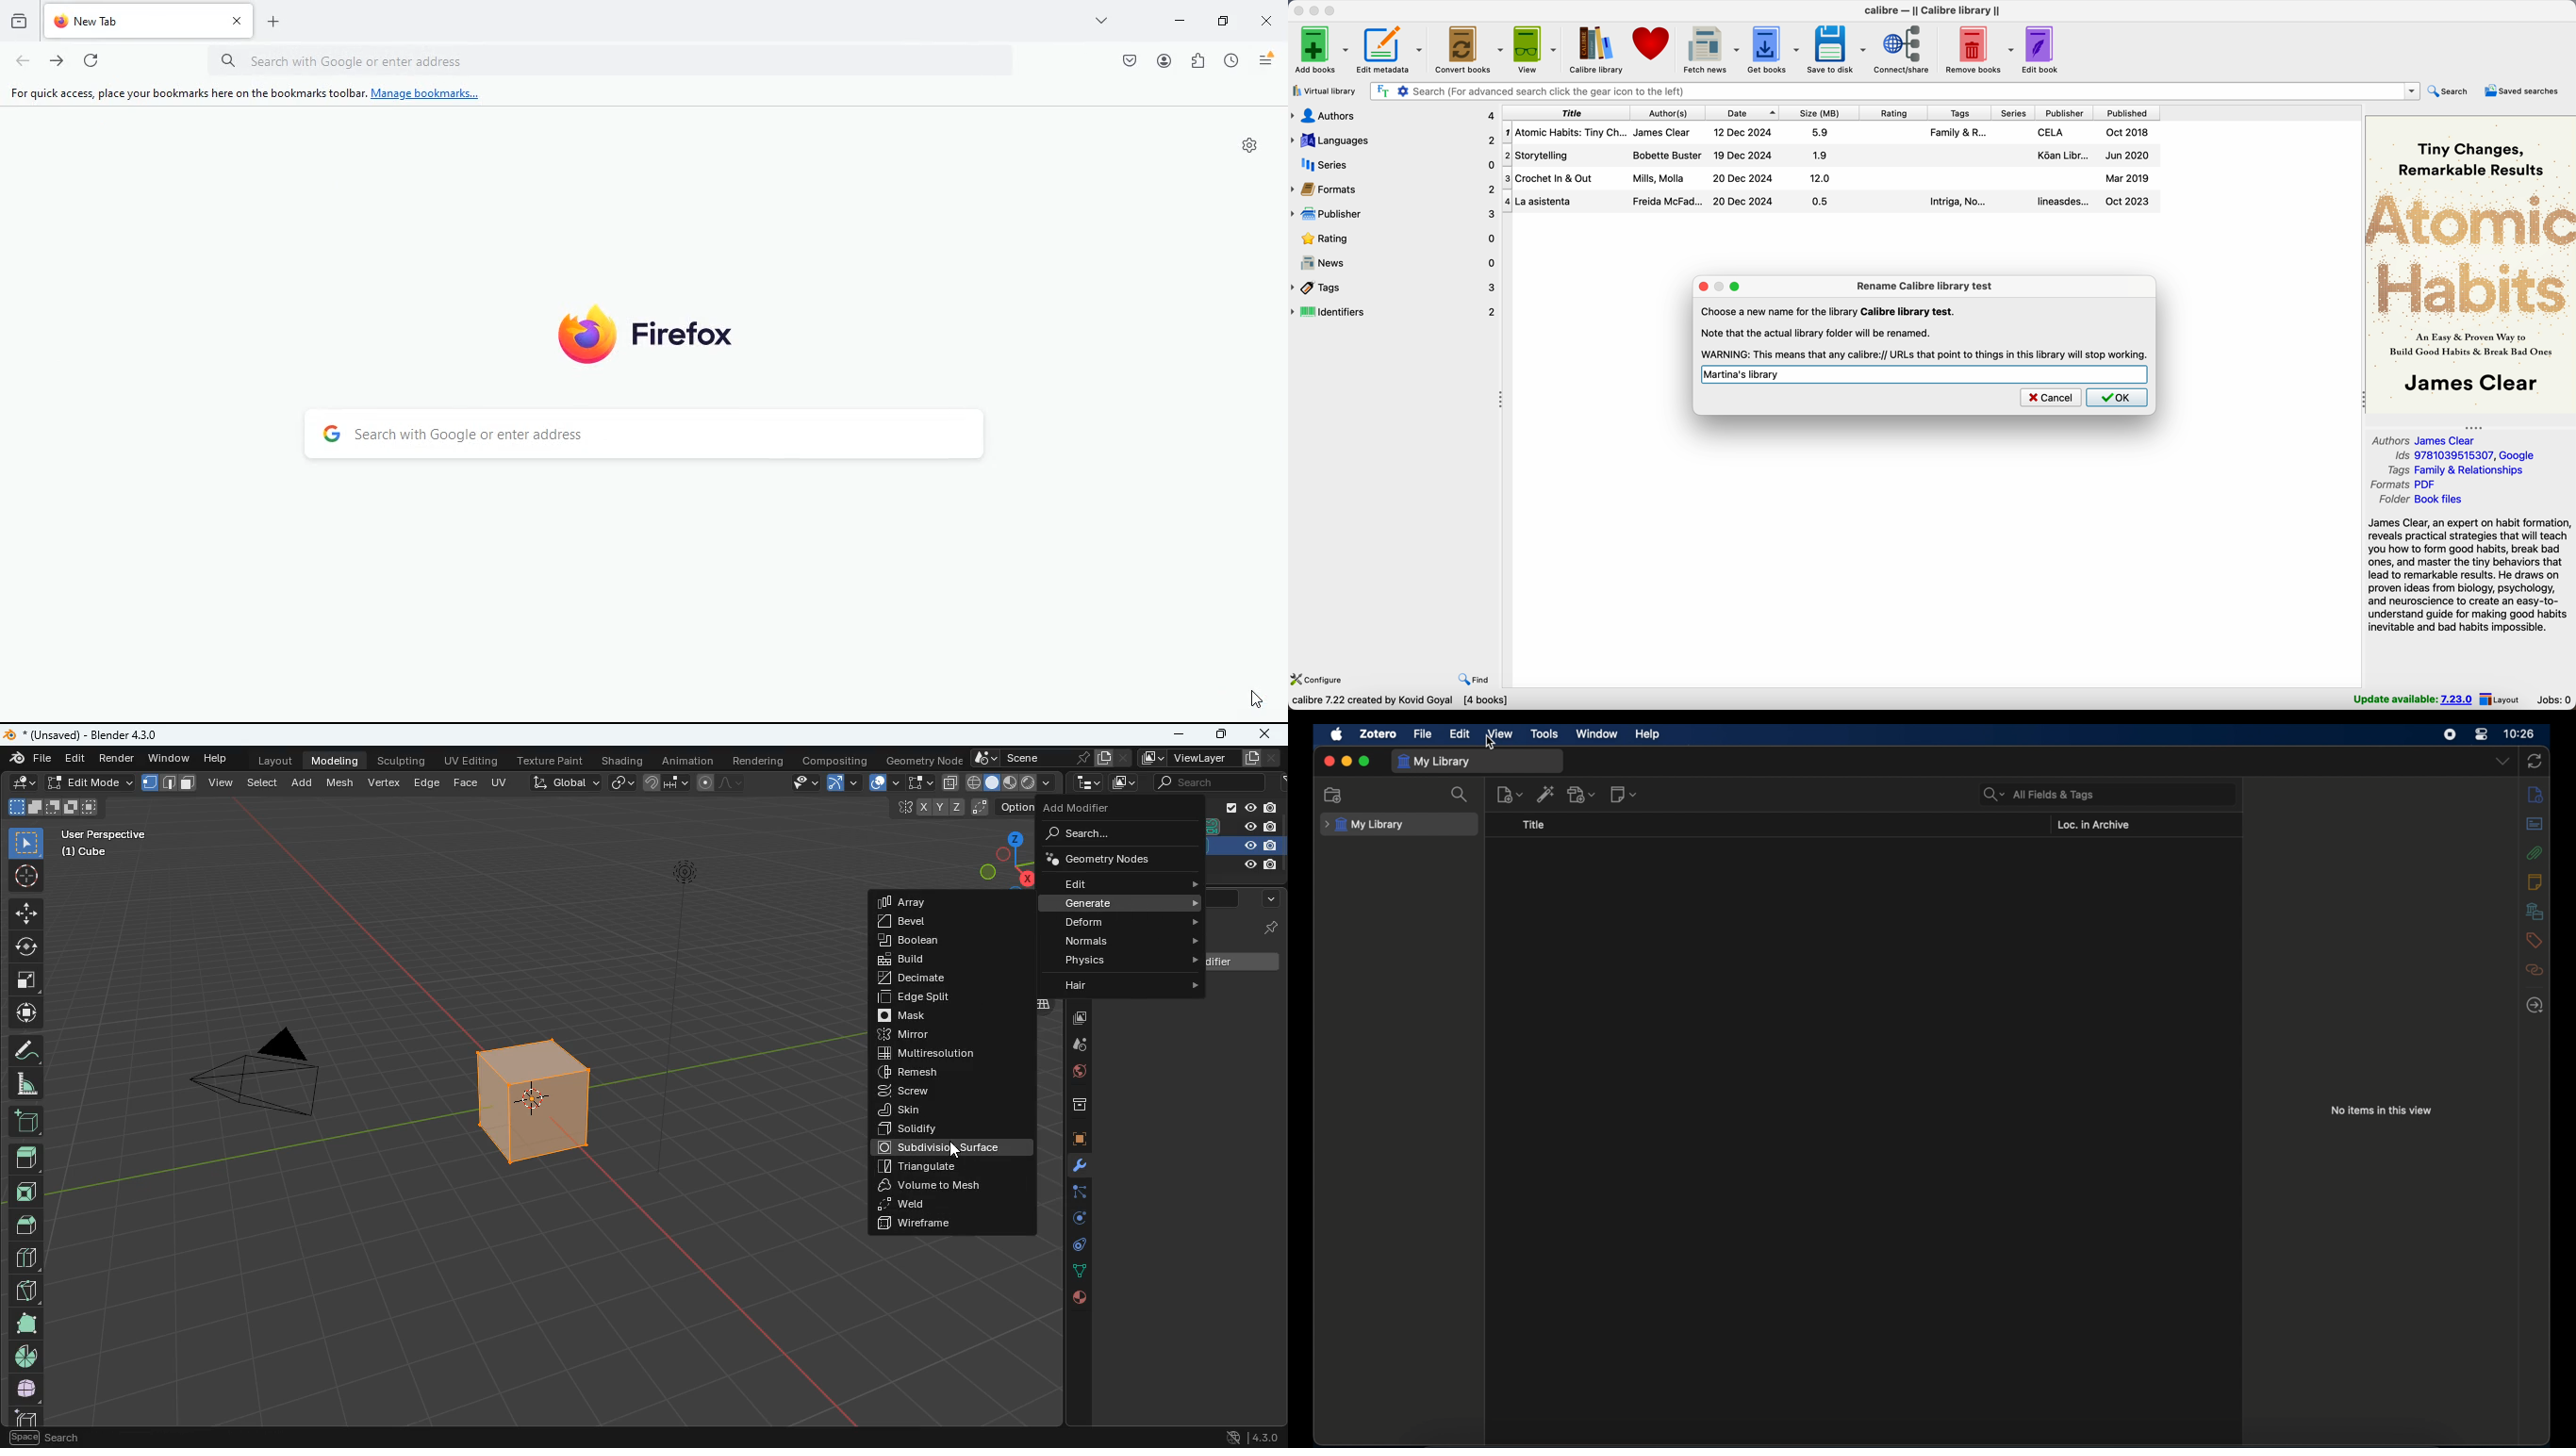 The width and height of the screenshot is (2576, 1456). I want to click on time, so click(2520, 733).